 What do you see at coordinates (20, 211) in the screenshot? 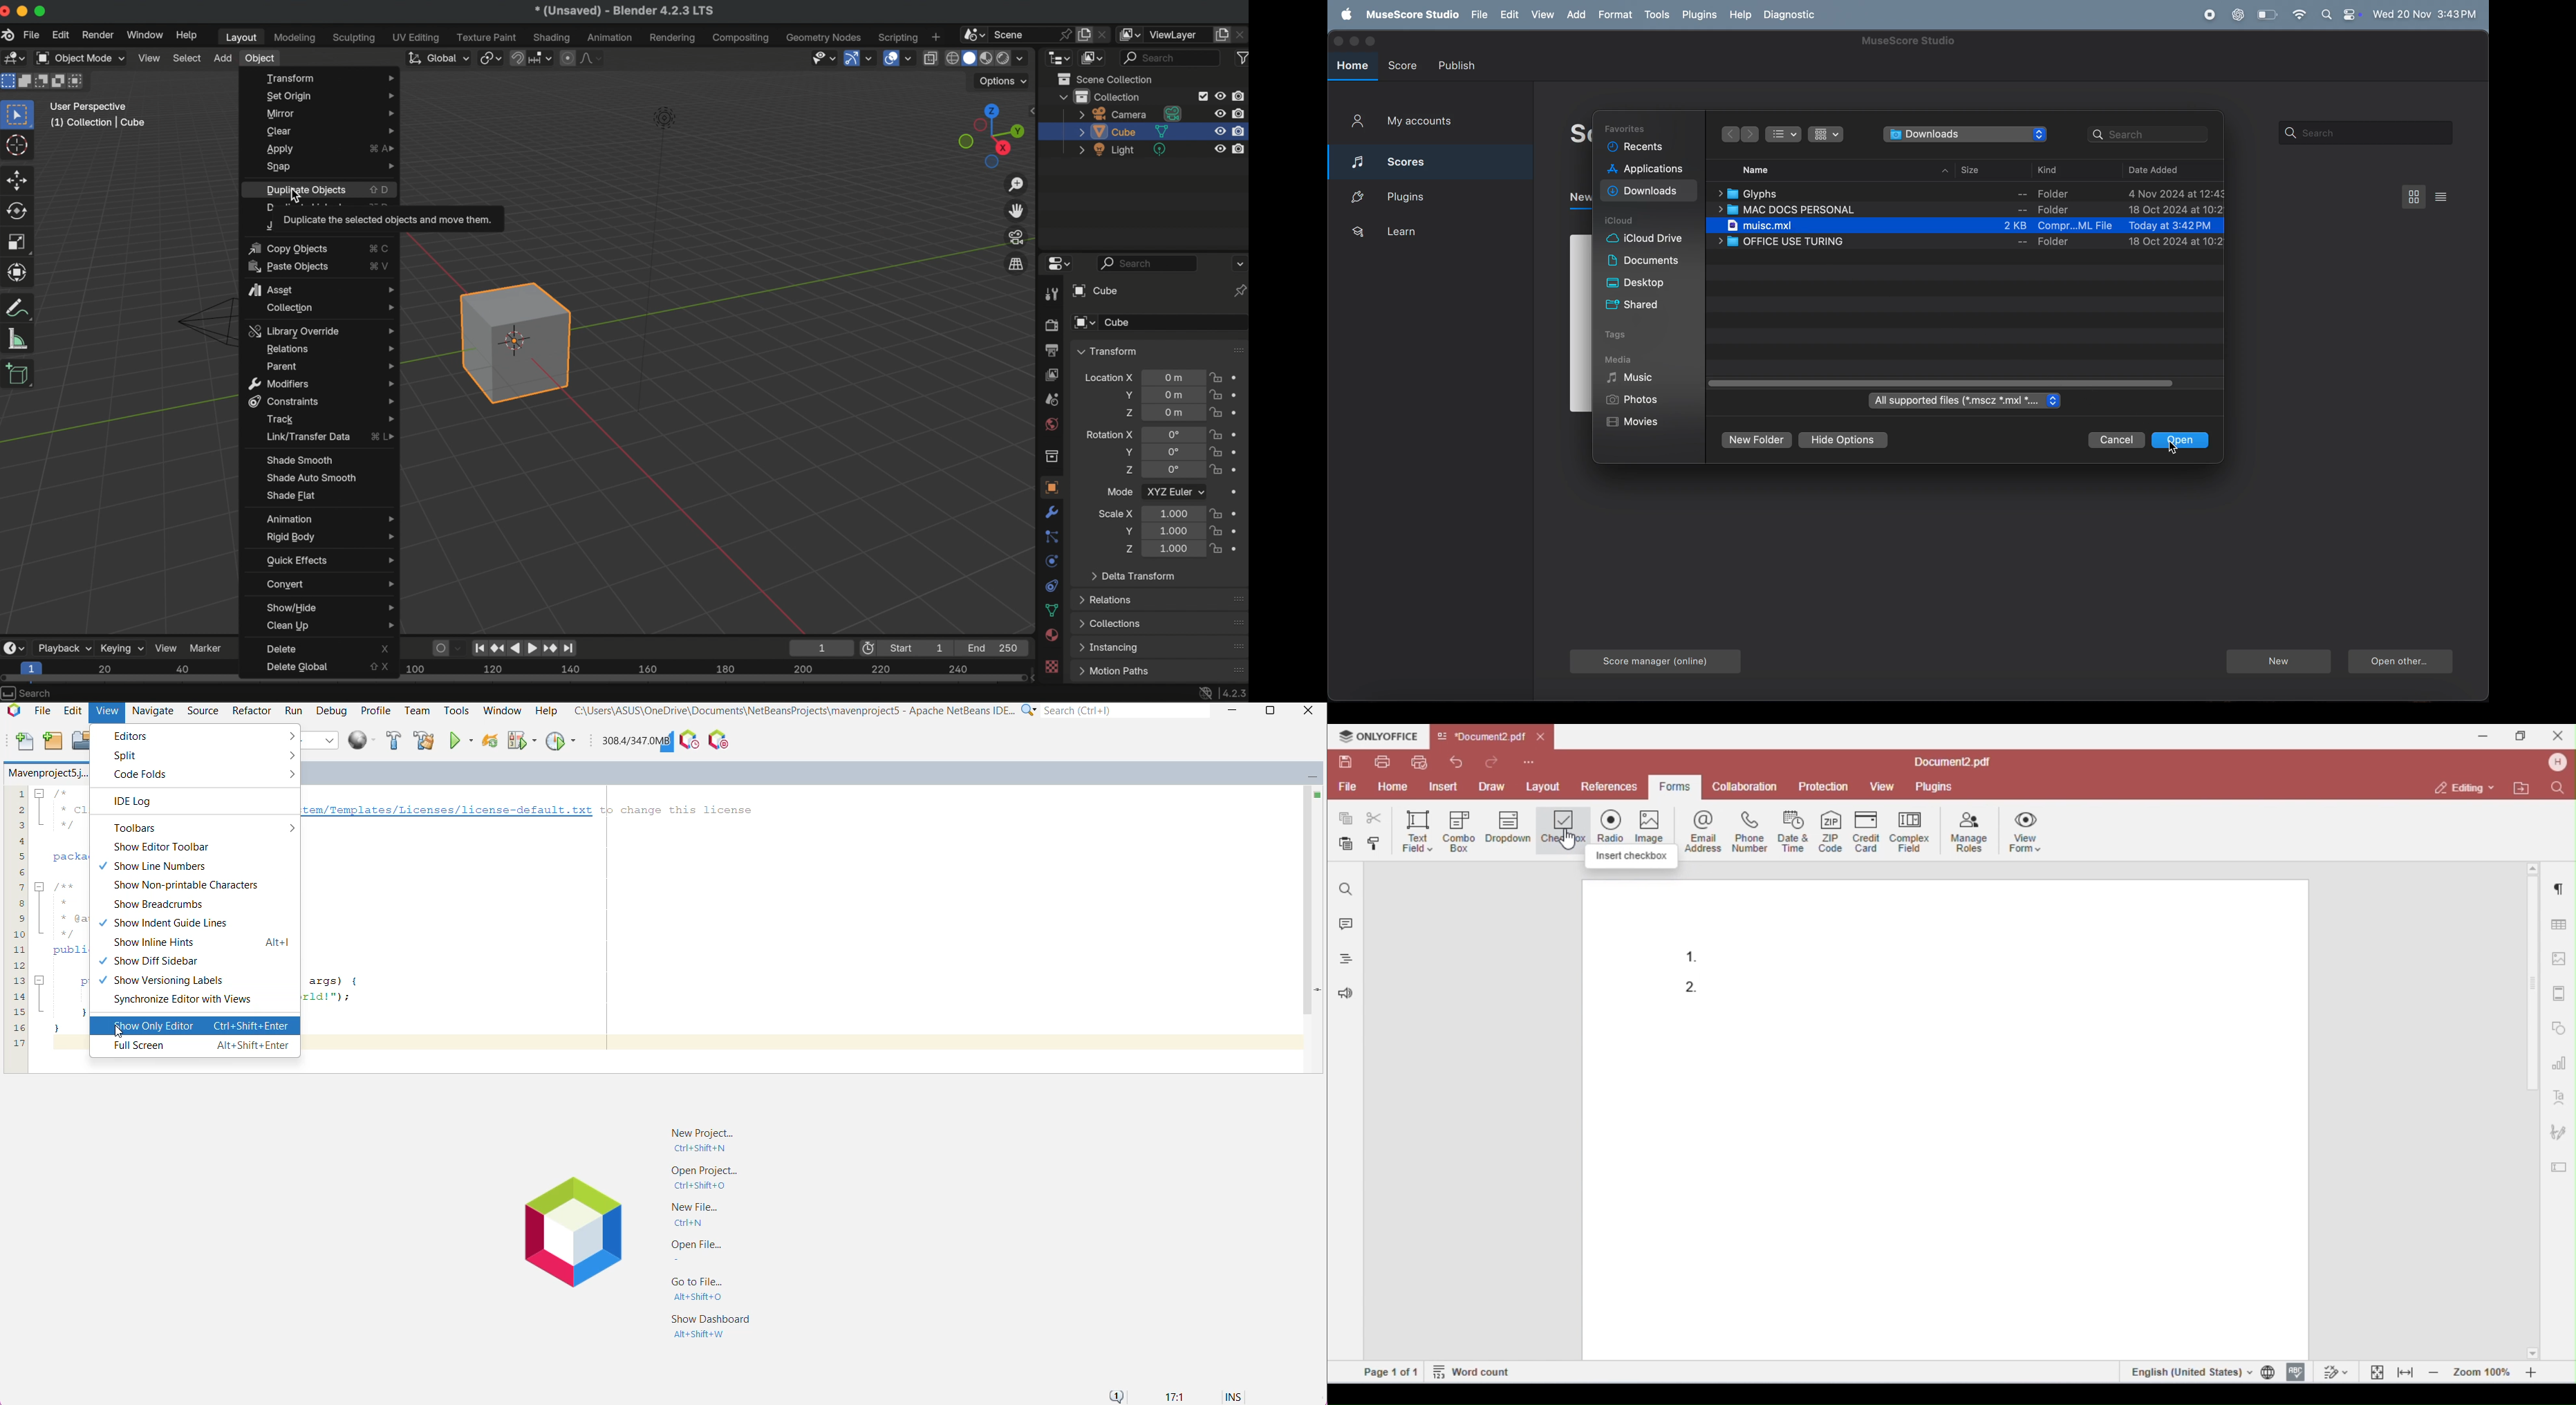
I see `rotate` at bounding box center [20, 211].